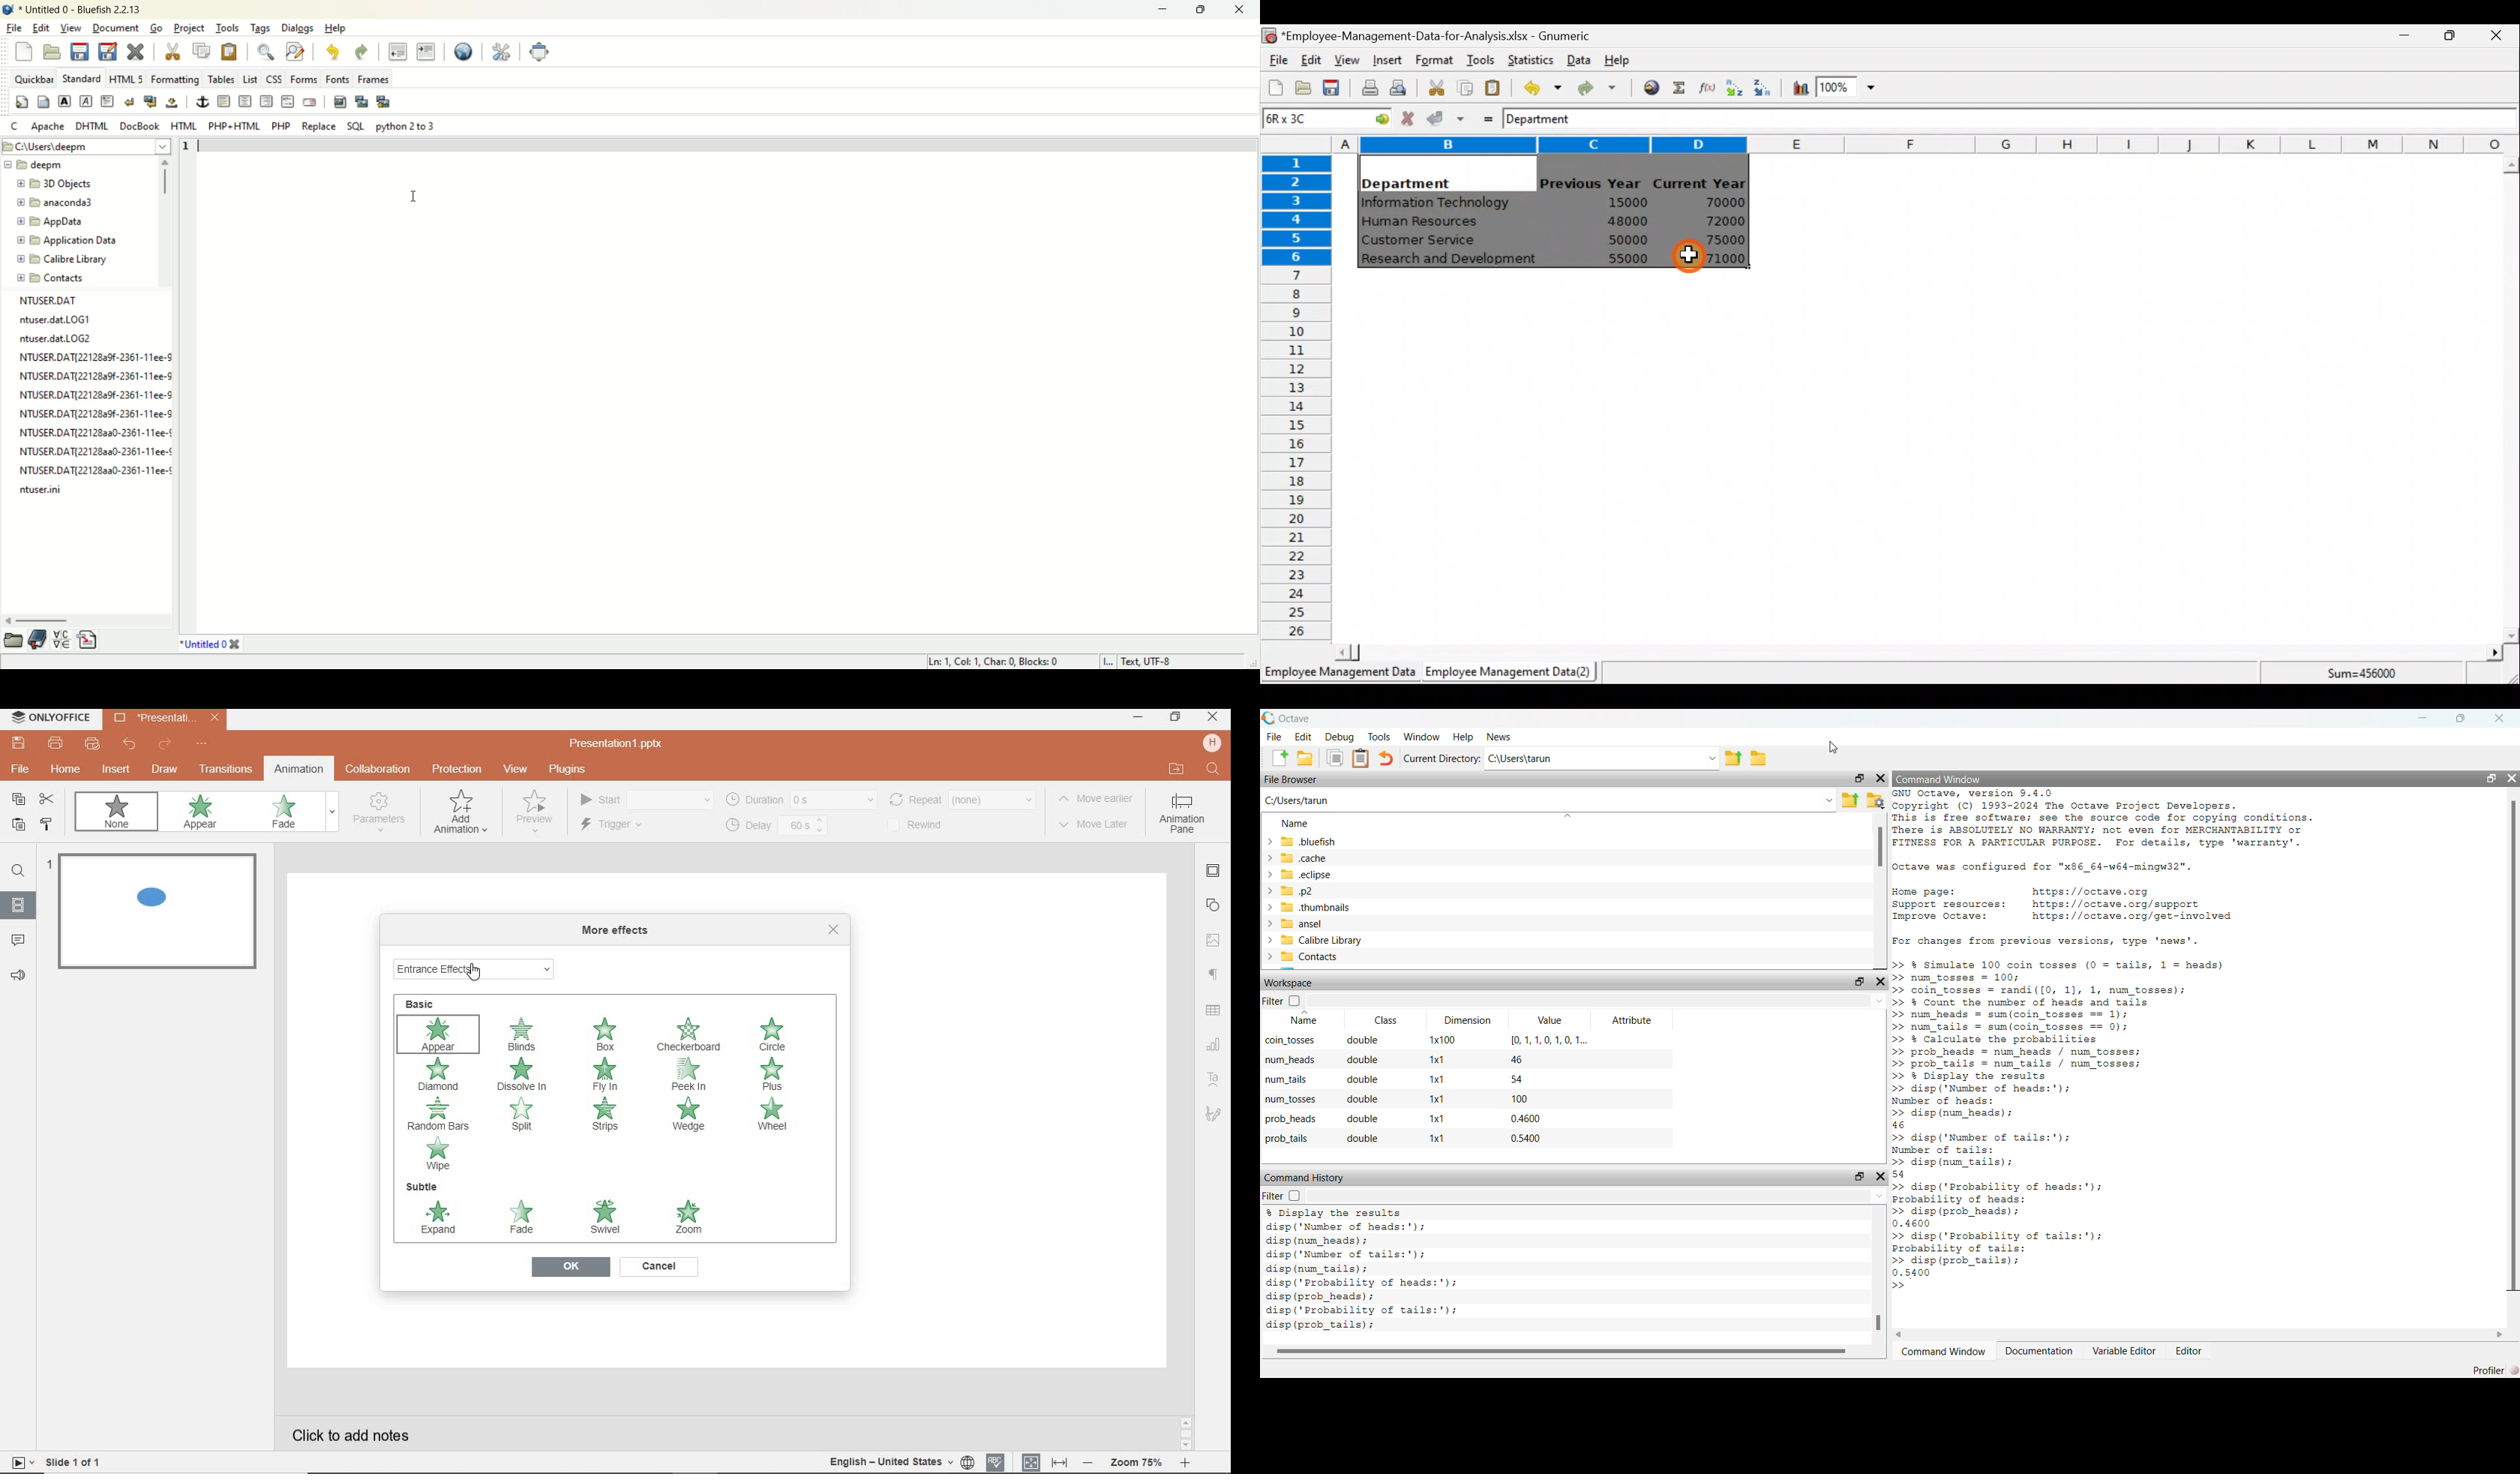  Describe the element at coordinates (234, 125) in the screenshot. I see `PHP+HTML` at that location.